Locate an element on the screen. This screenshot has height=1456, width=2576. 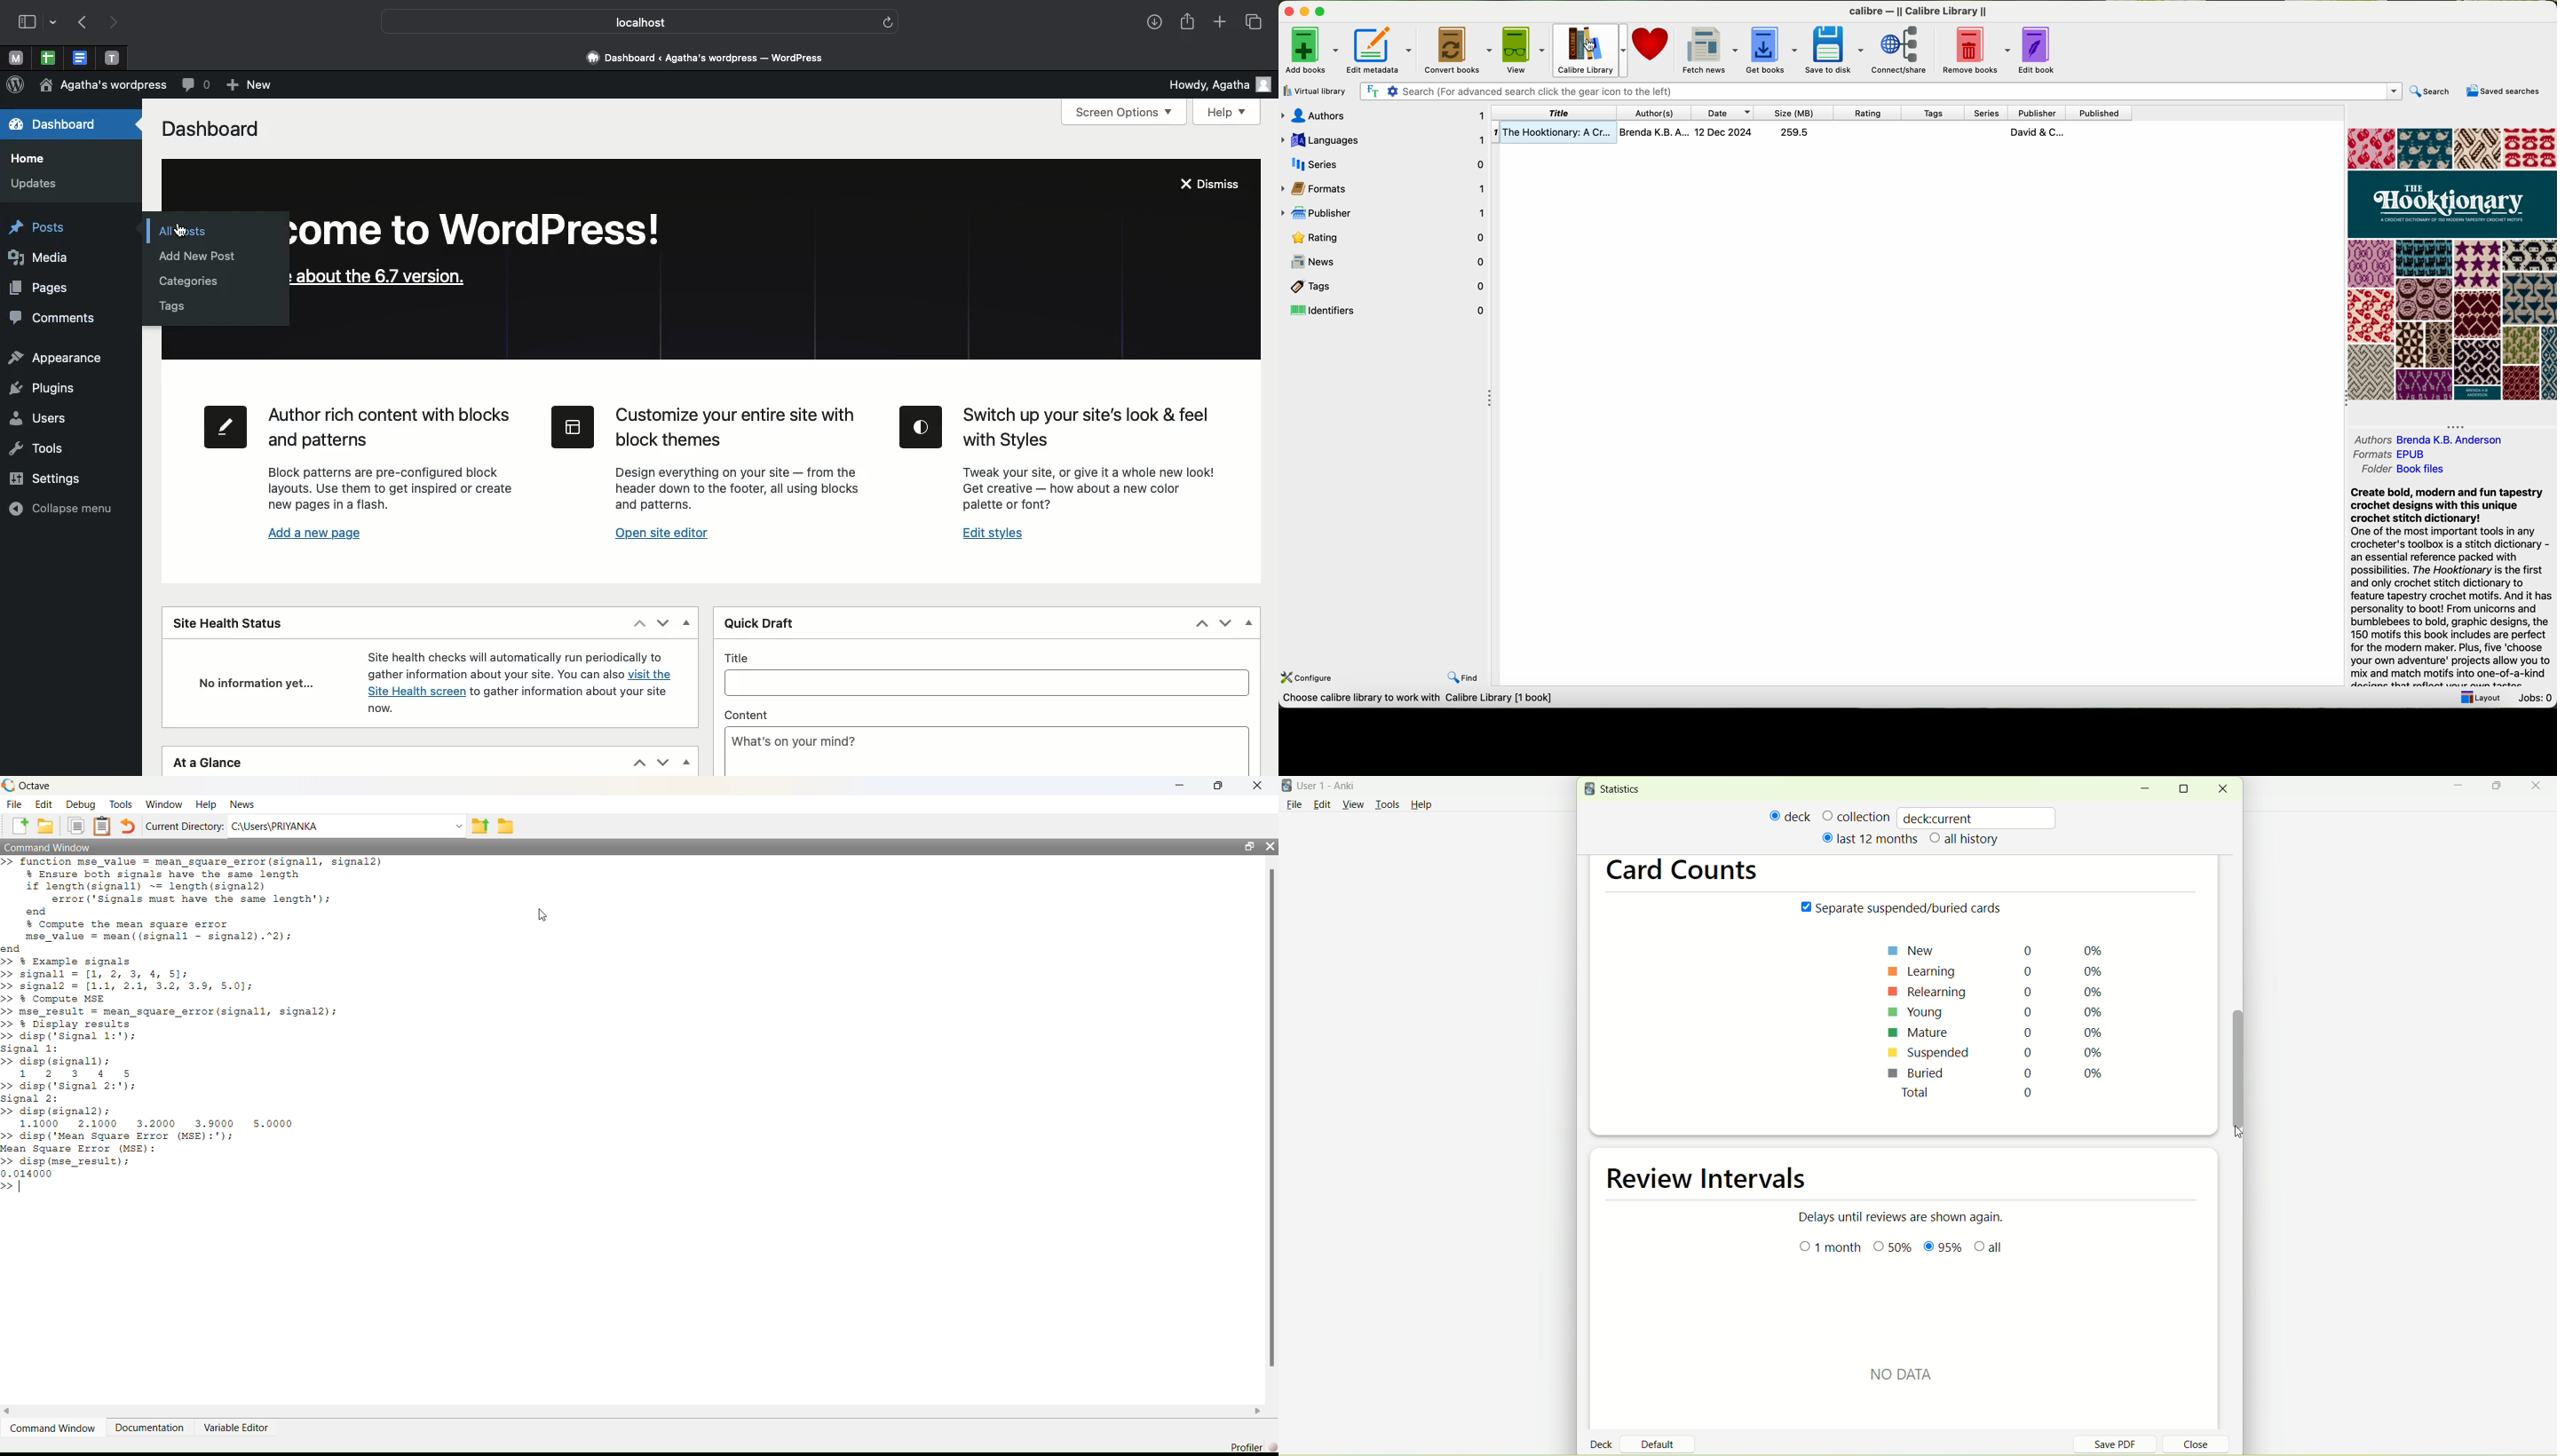
get books is located at coordinates (1772, 50).